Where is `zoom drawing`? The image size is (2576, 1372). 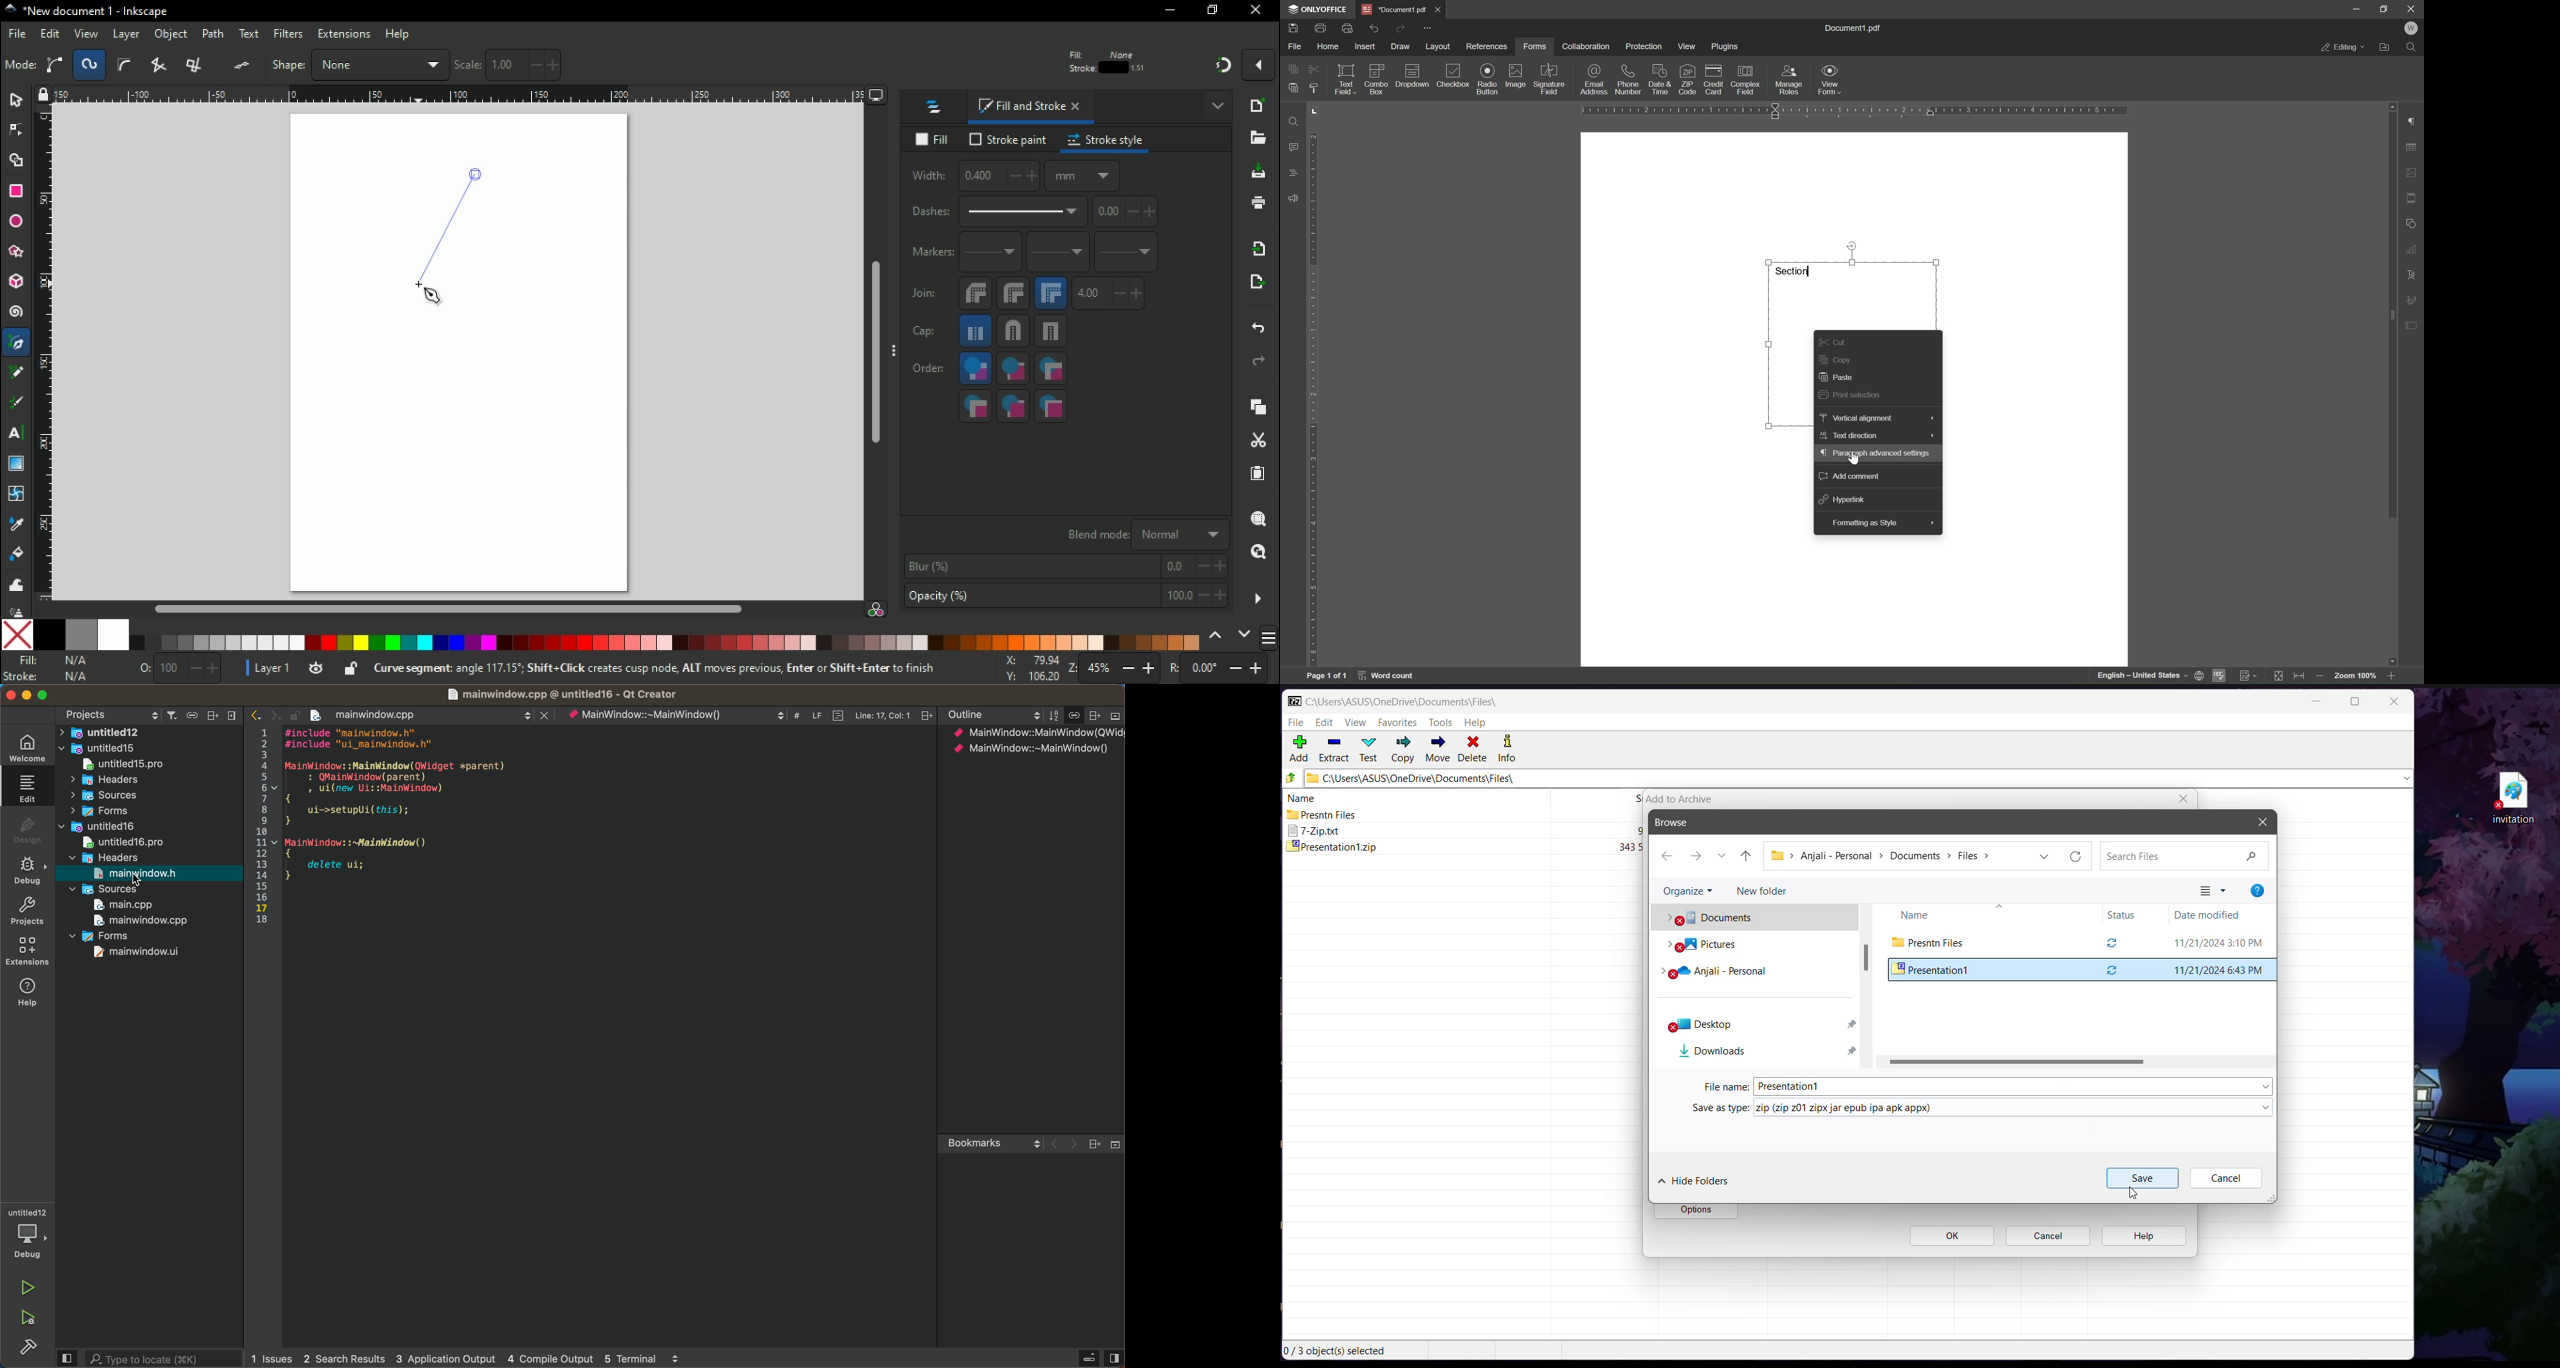 zoom drawing is located at coordinates (1258, 553).